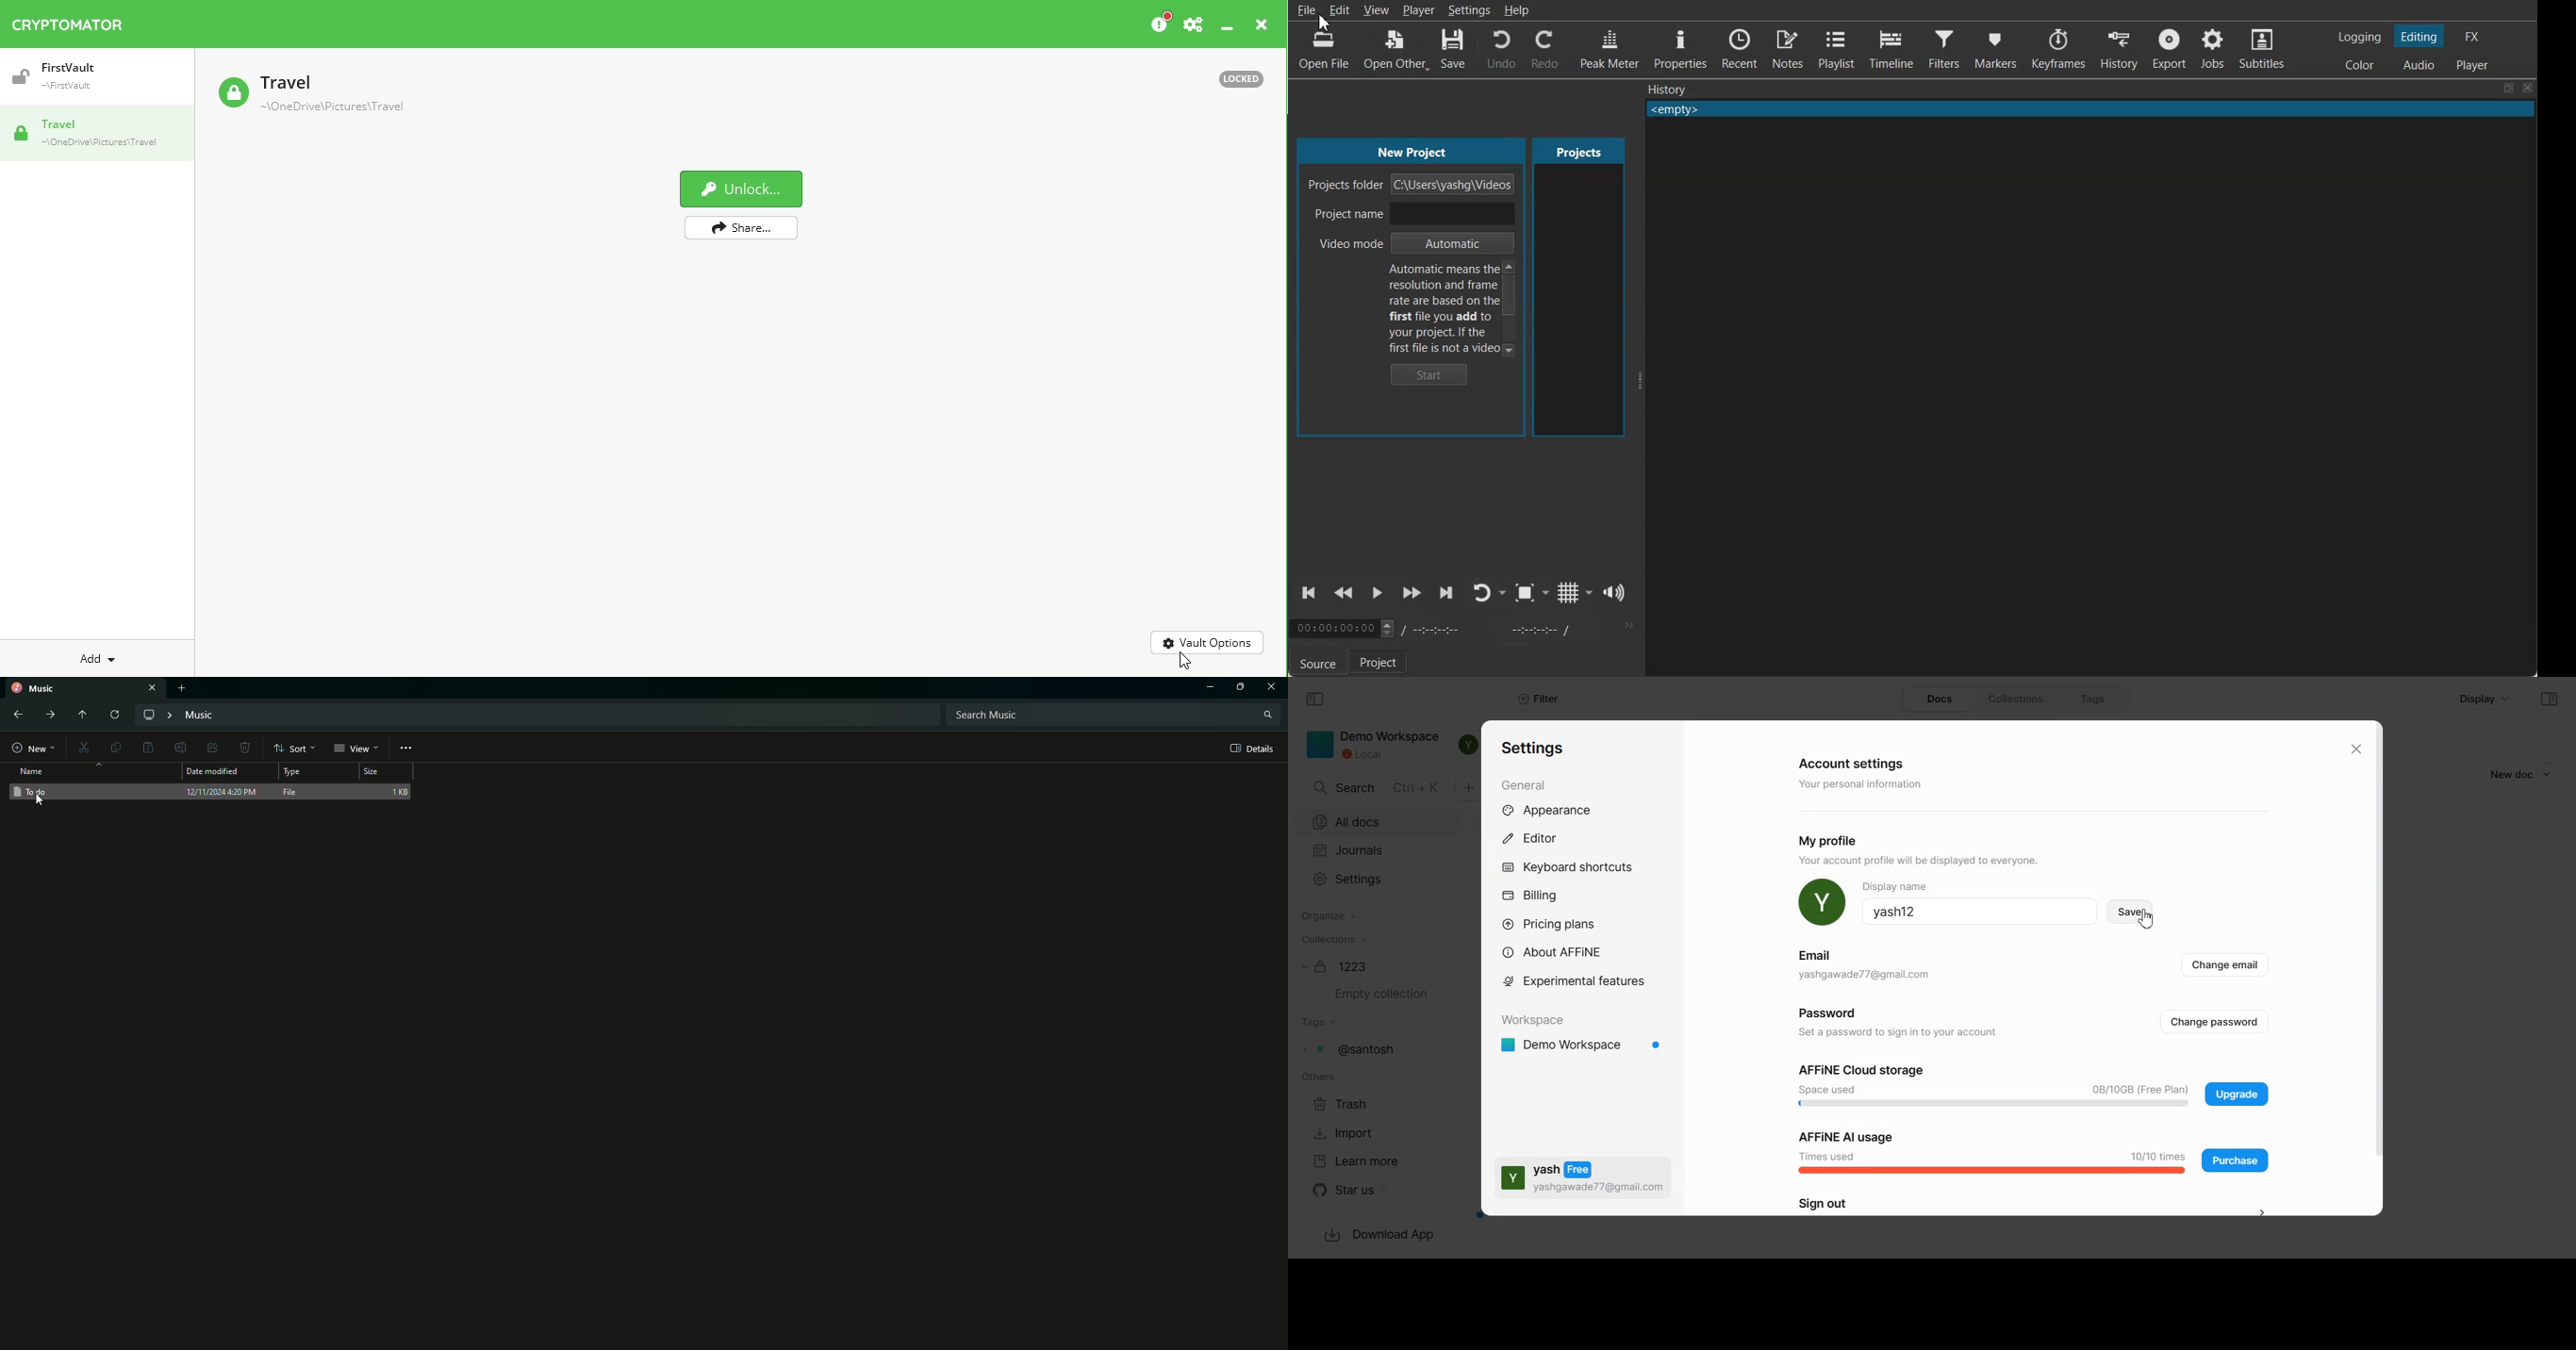  I want to click on Text, so click(1442, 309).